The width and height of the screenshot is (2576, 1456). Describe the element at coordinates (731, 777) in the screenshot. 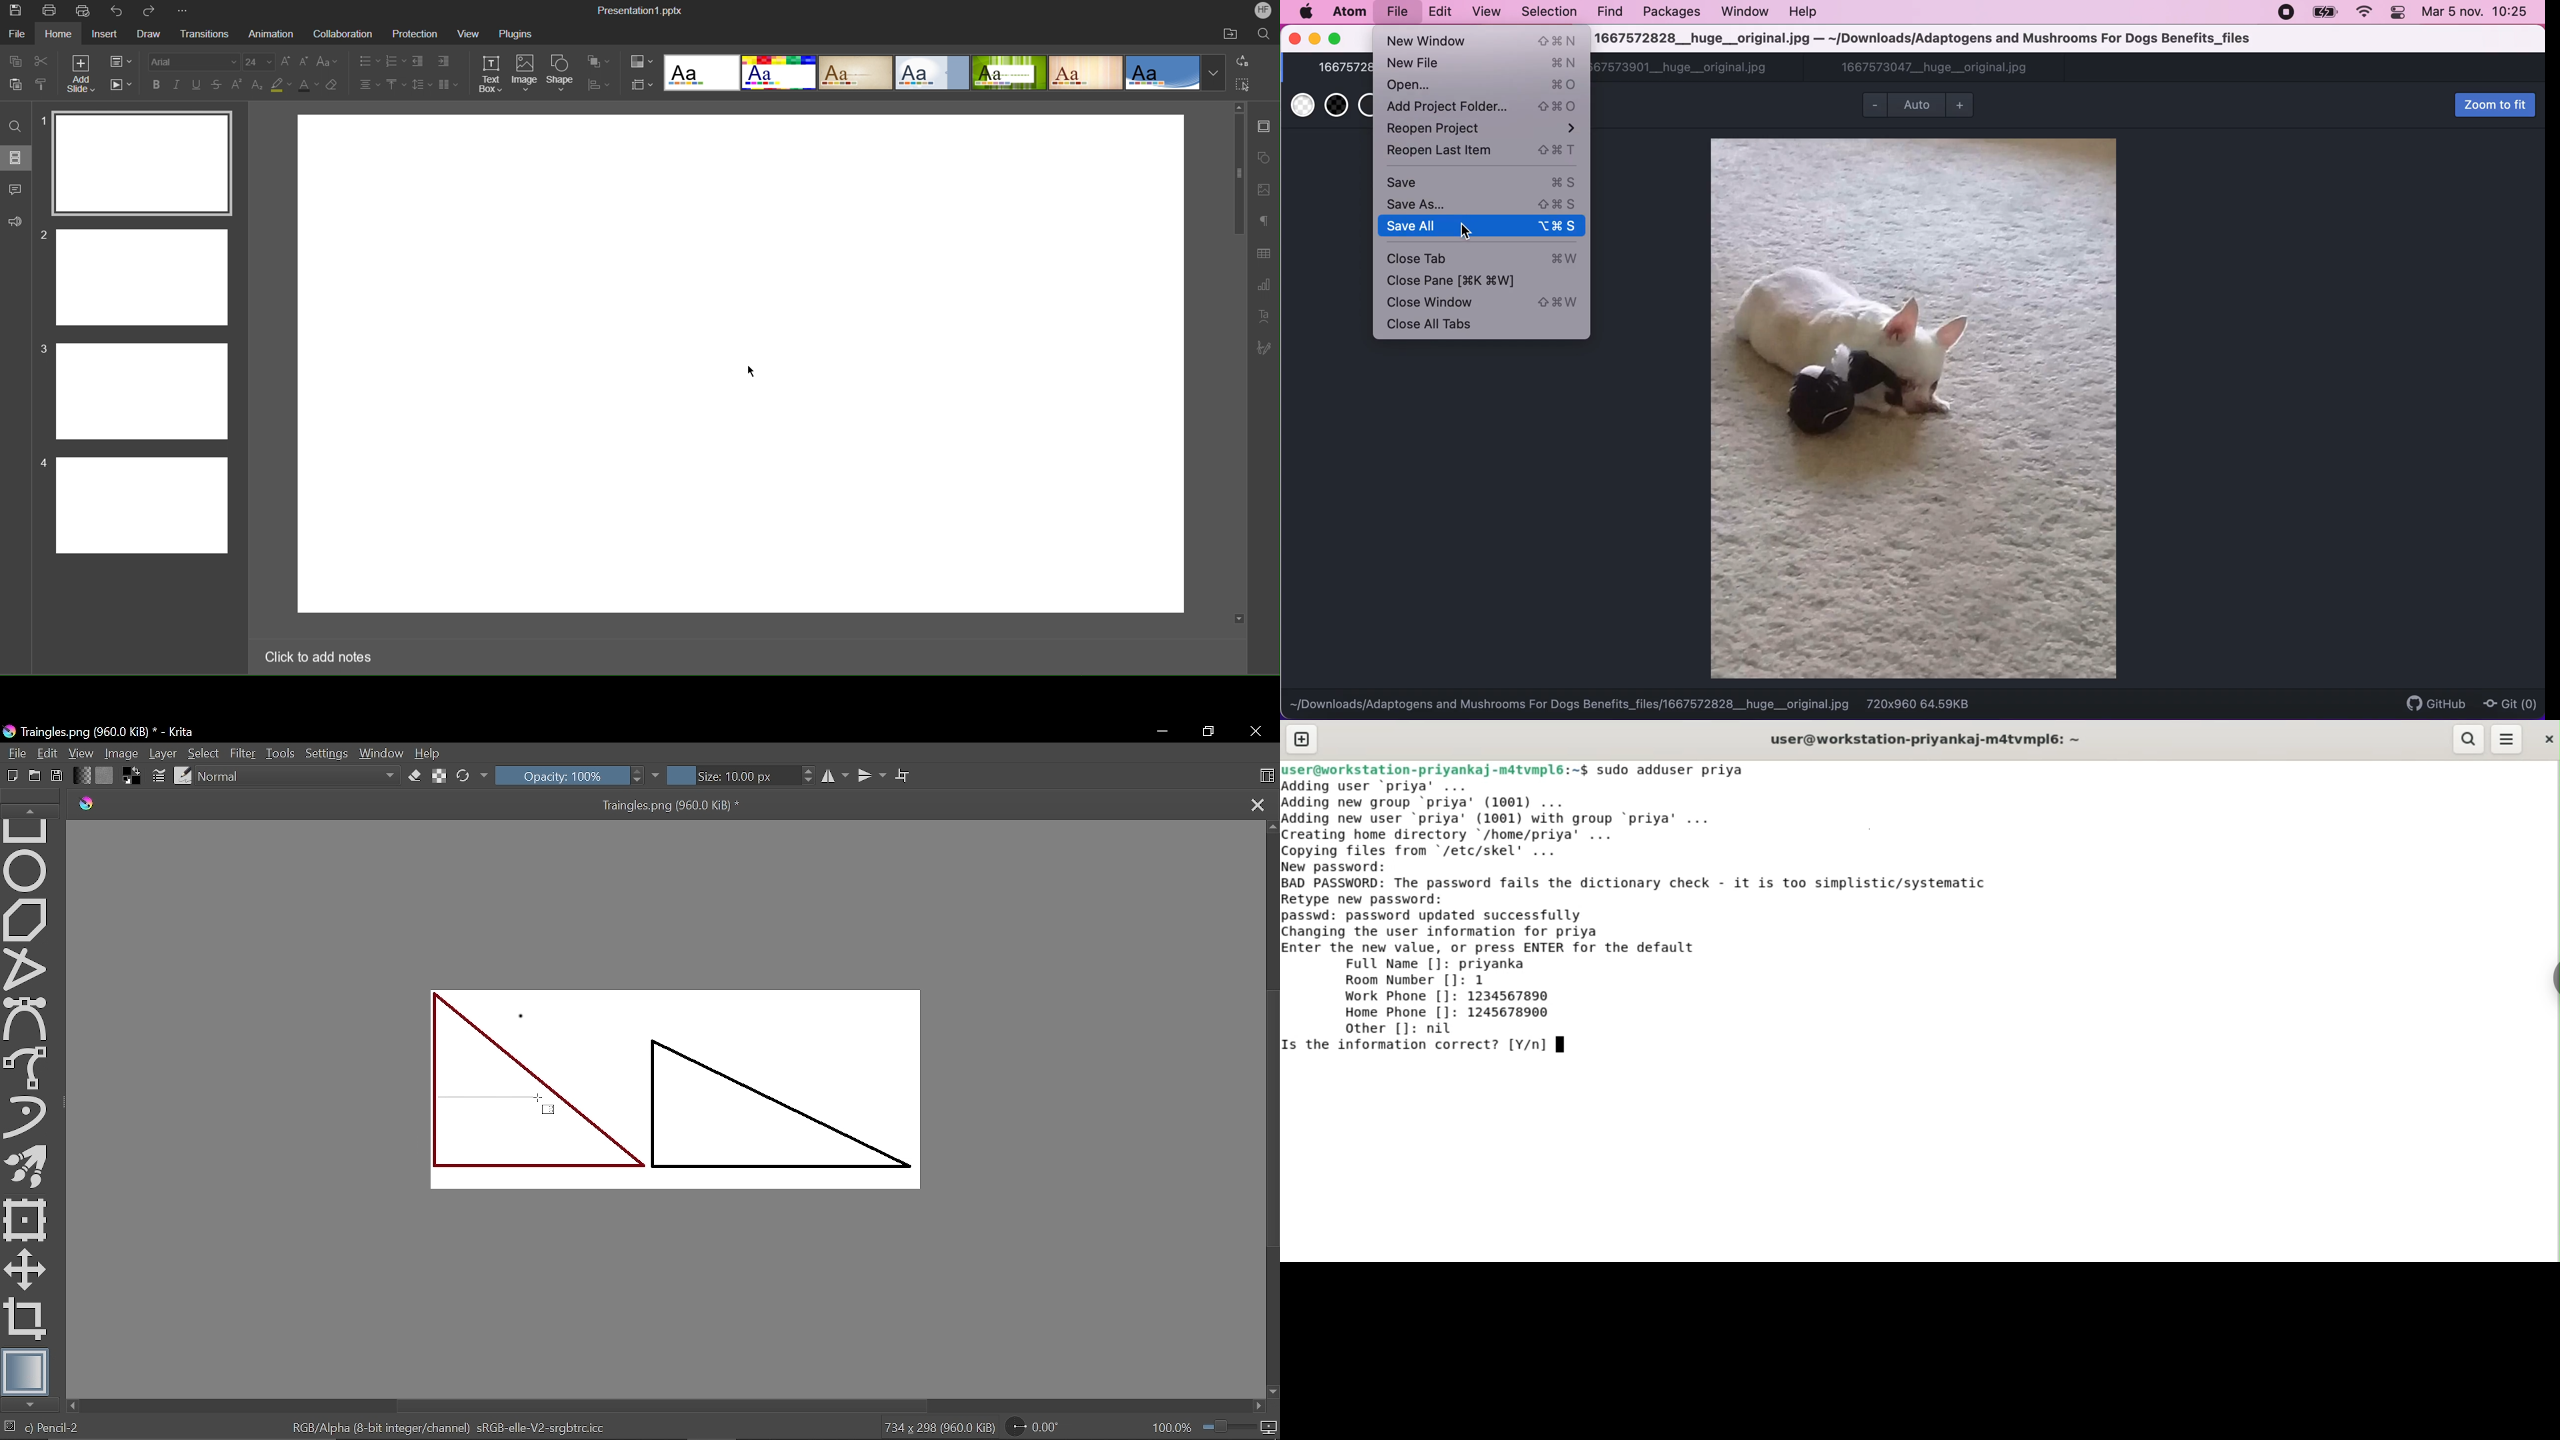

I see `Size: 10.00 px` at that location.